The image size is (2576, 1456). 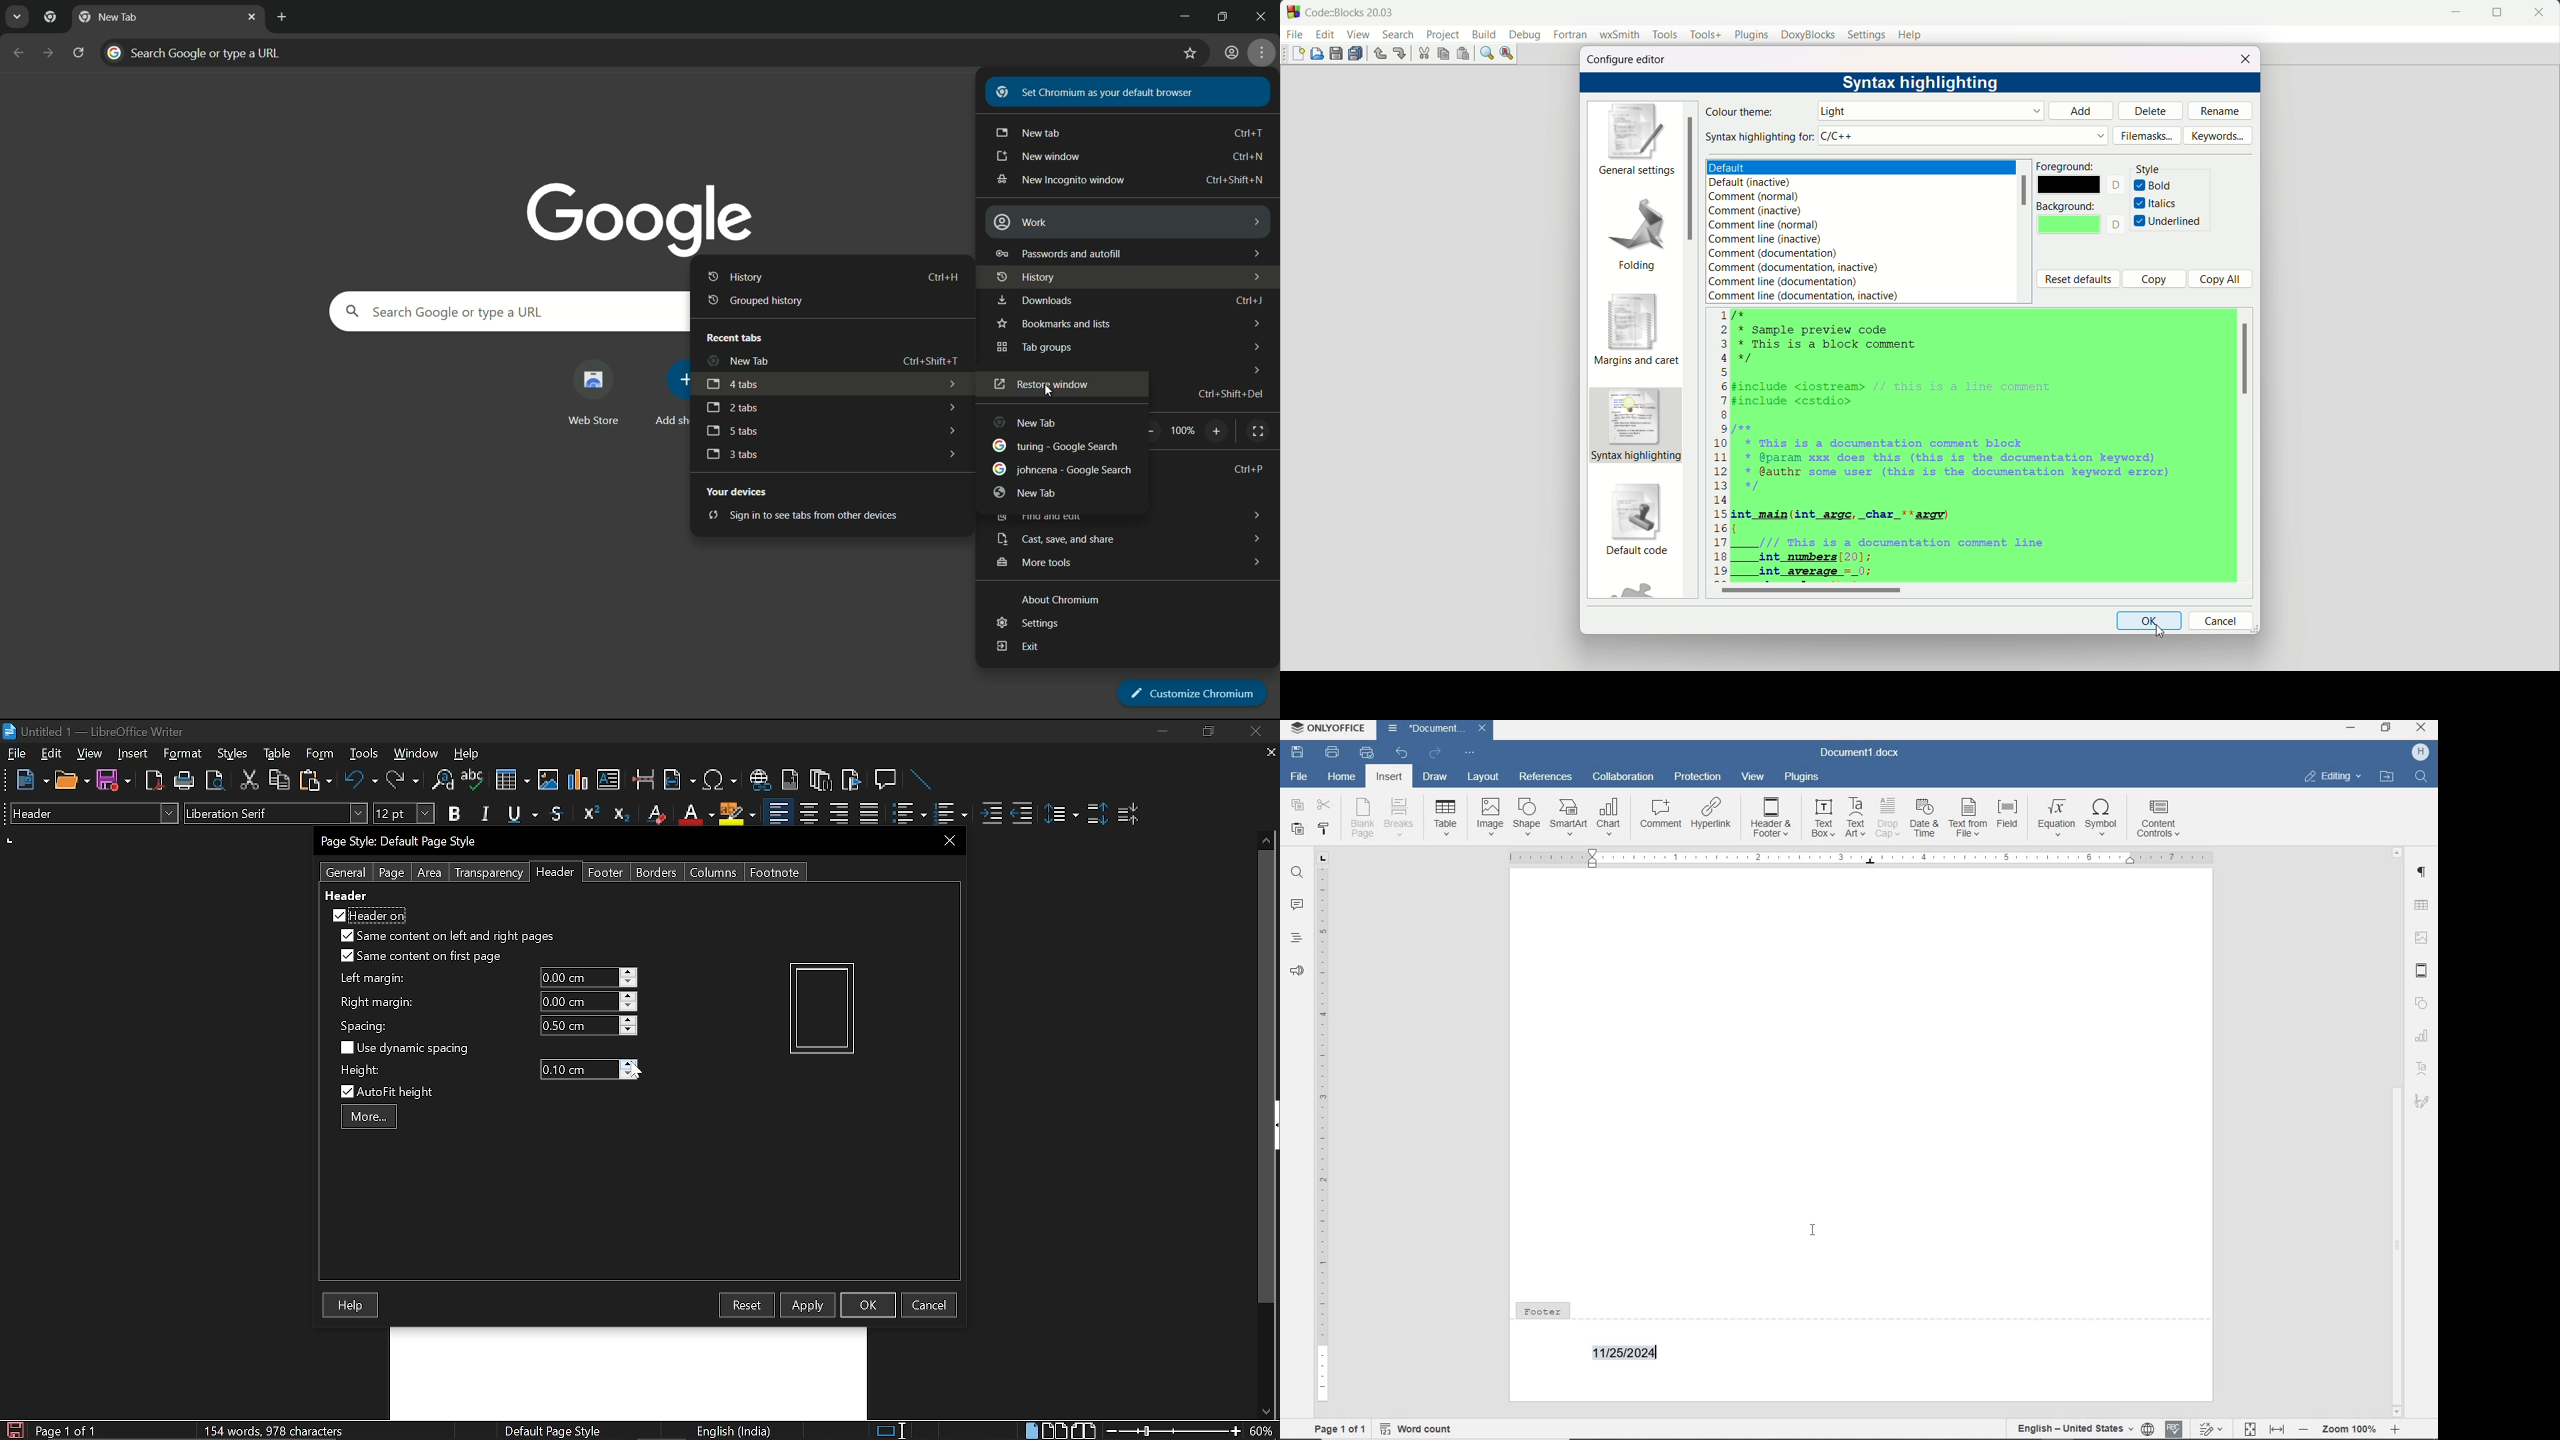 I want to click on Borders, so click(x=658, y=872).